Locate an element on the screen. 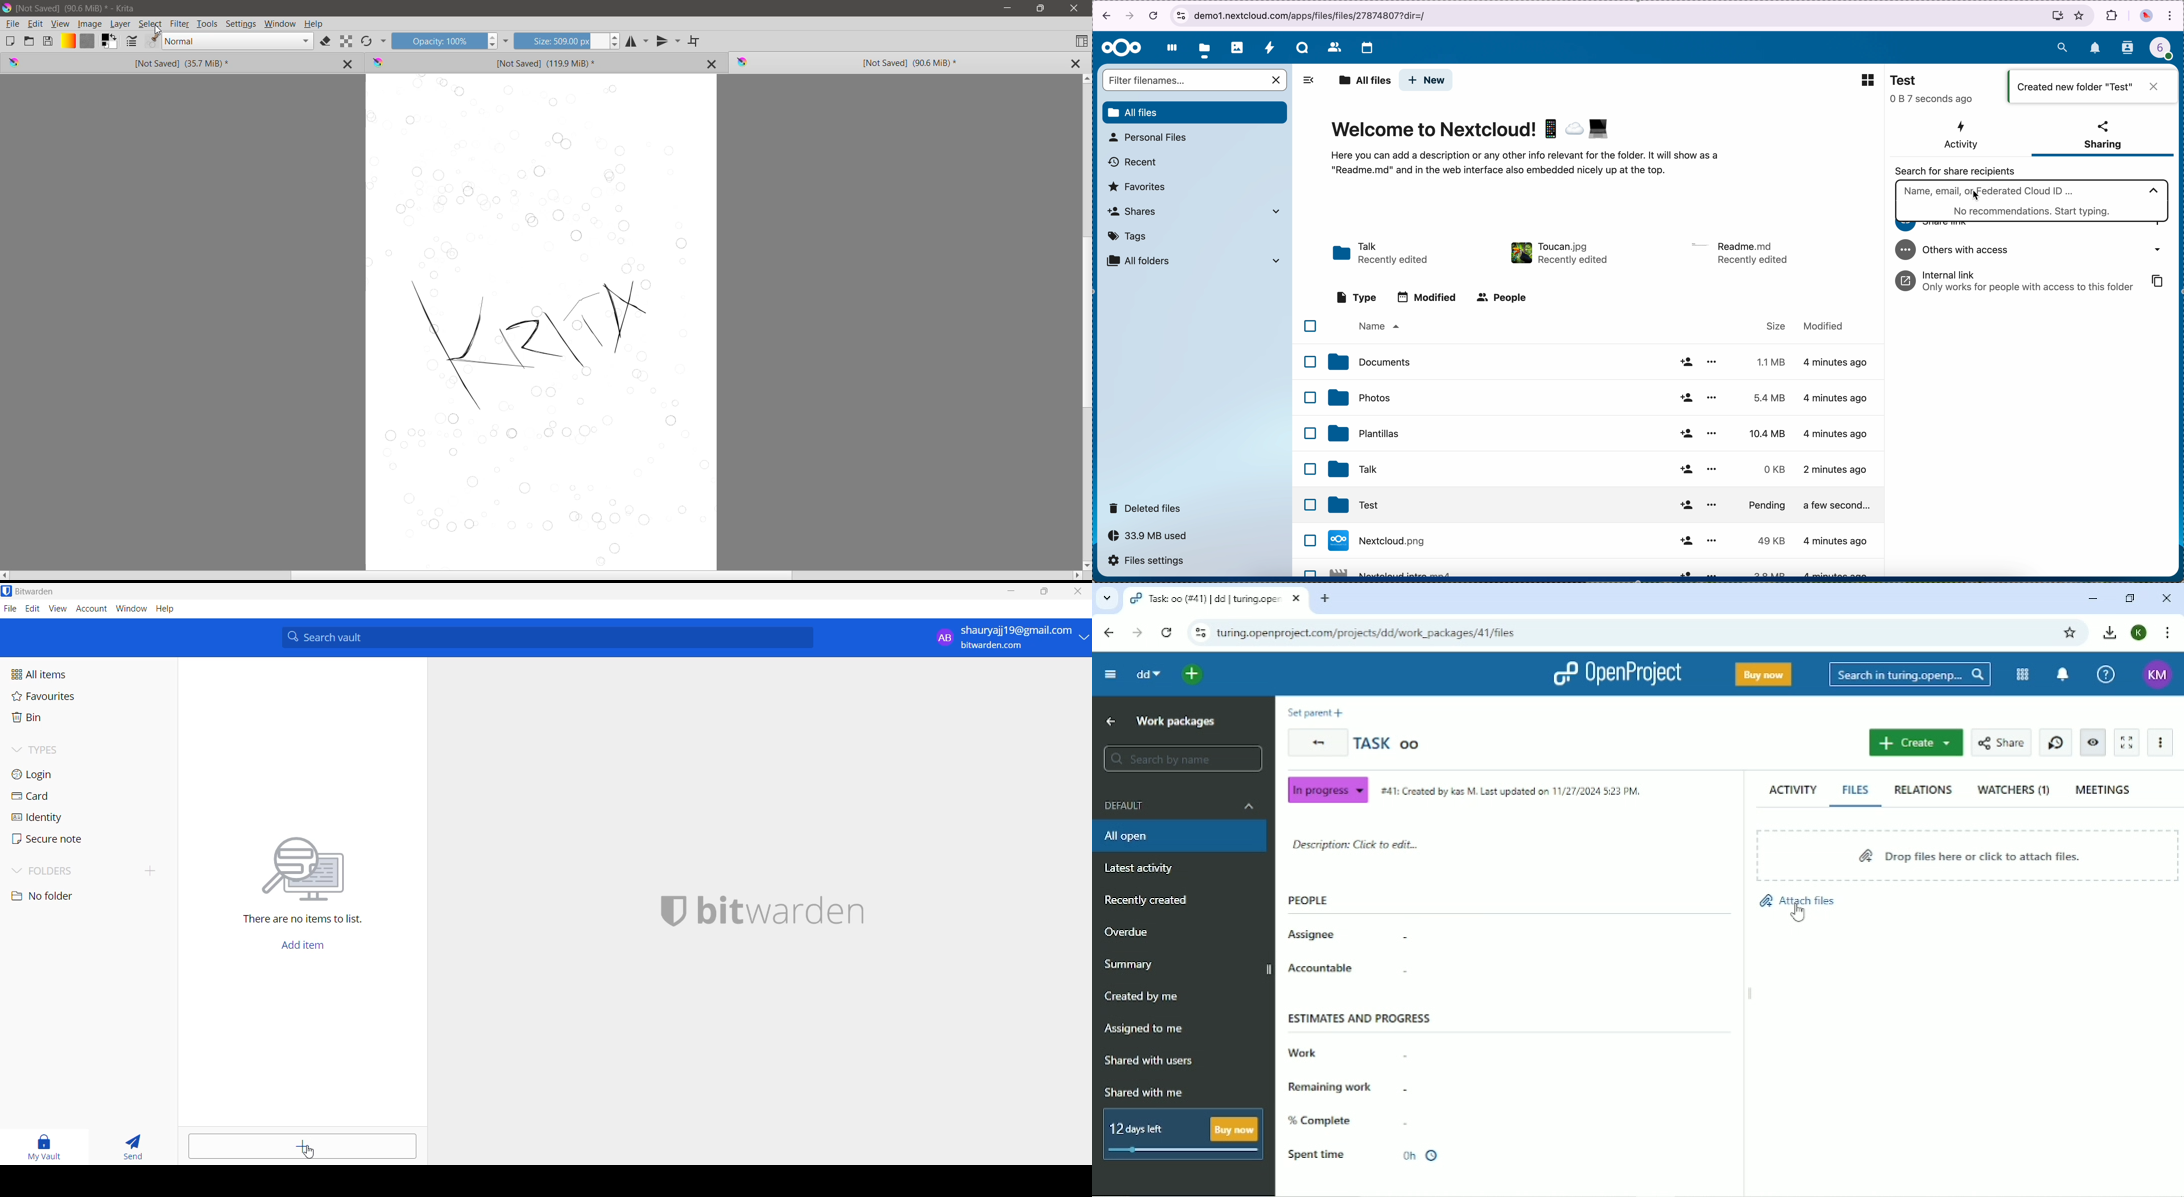 This screenshot has width=2184, height=1204. file is located at coordinates (1601, 569).